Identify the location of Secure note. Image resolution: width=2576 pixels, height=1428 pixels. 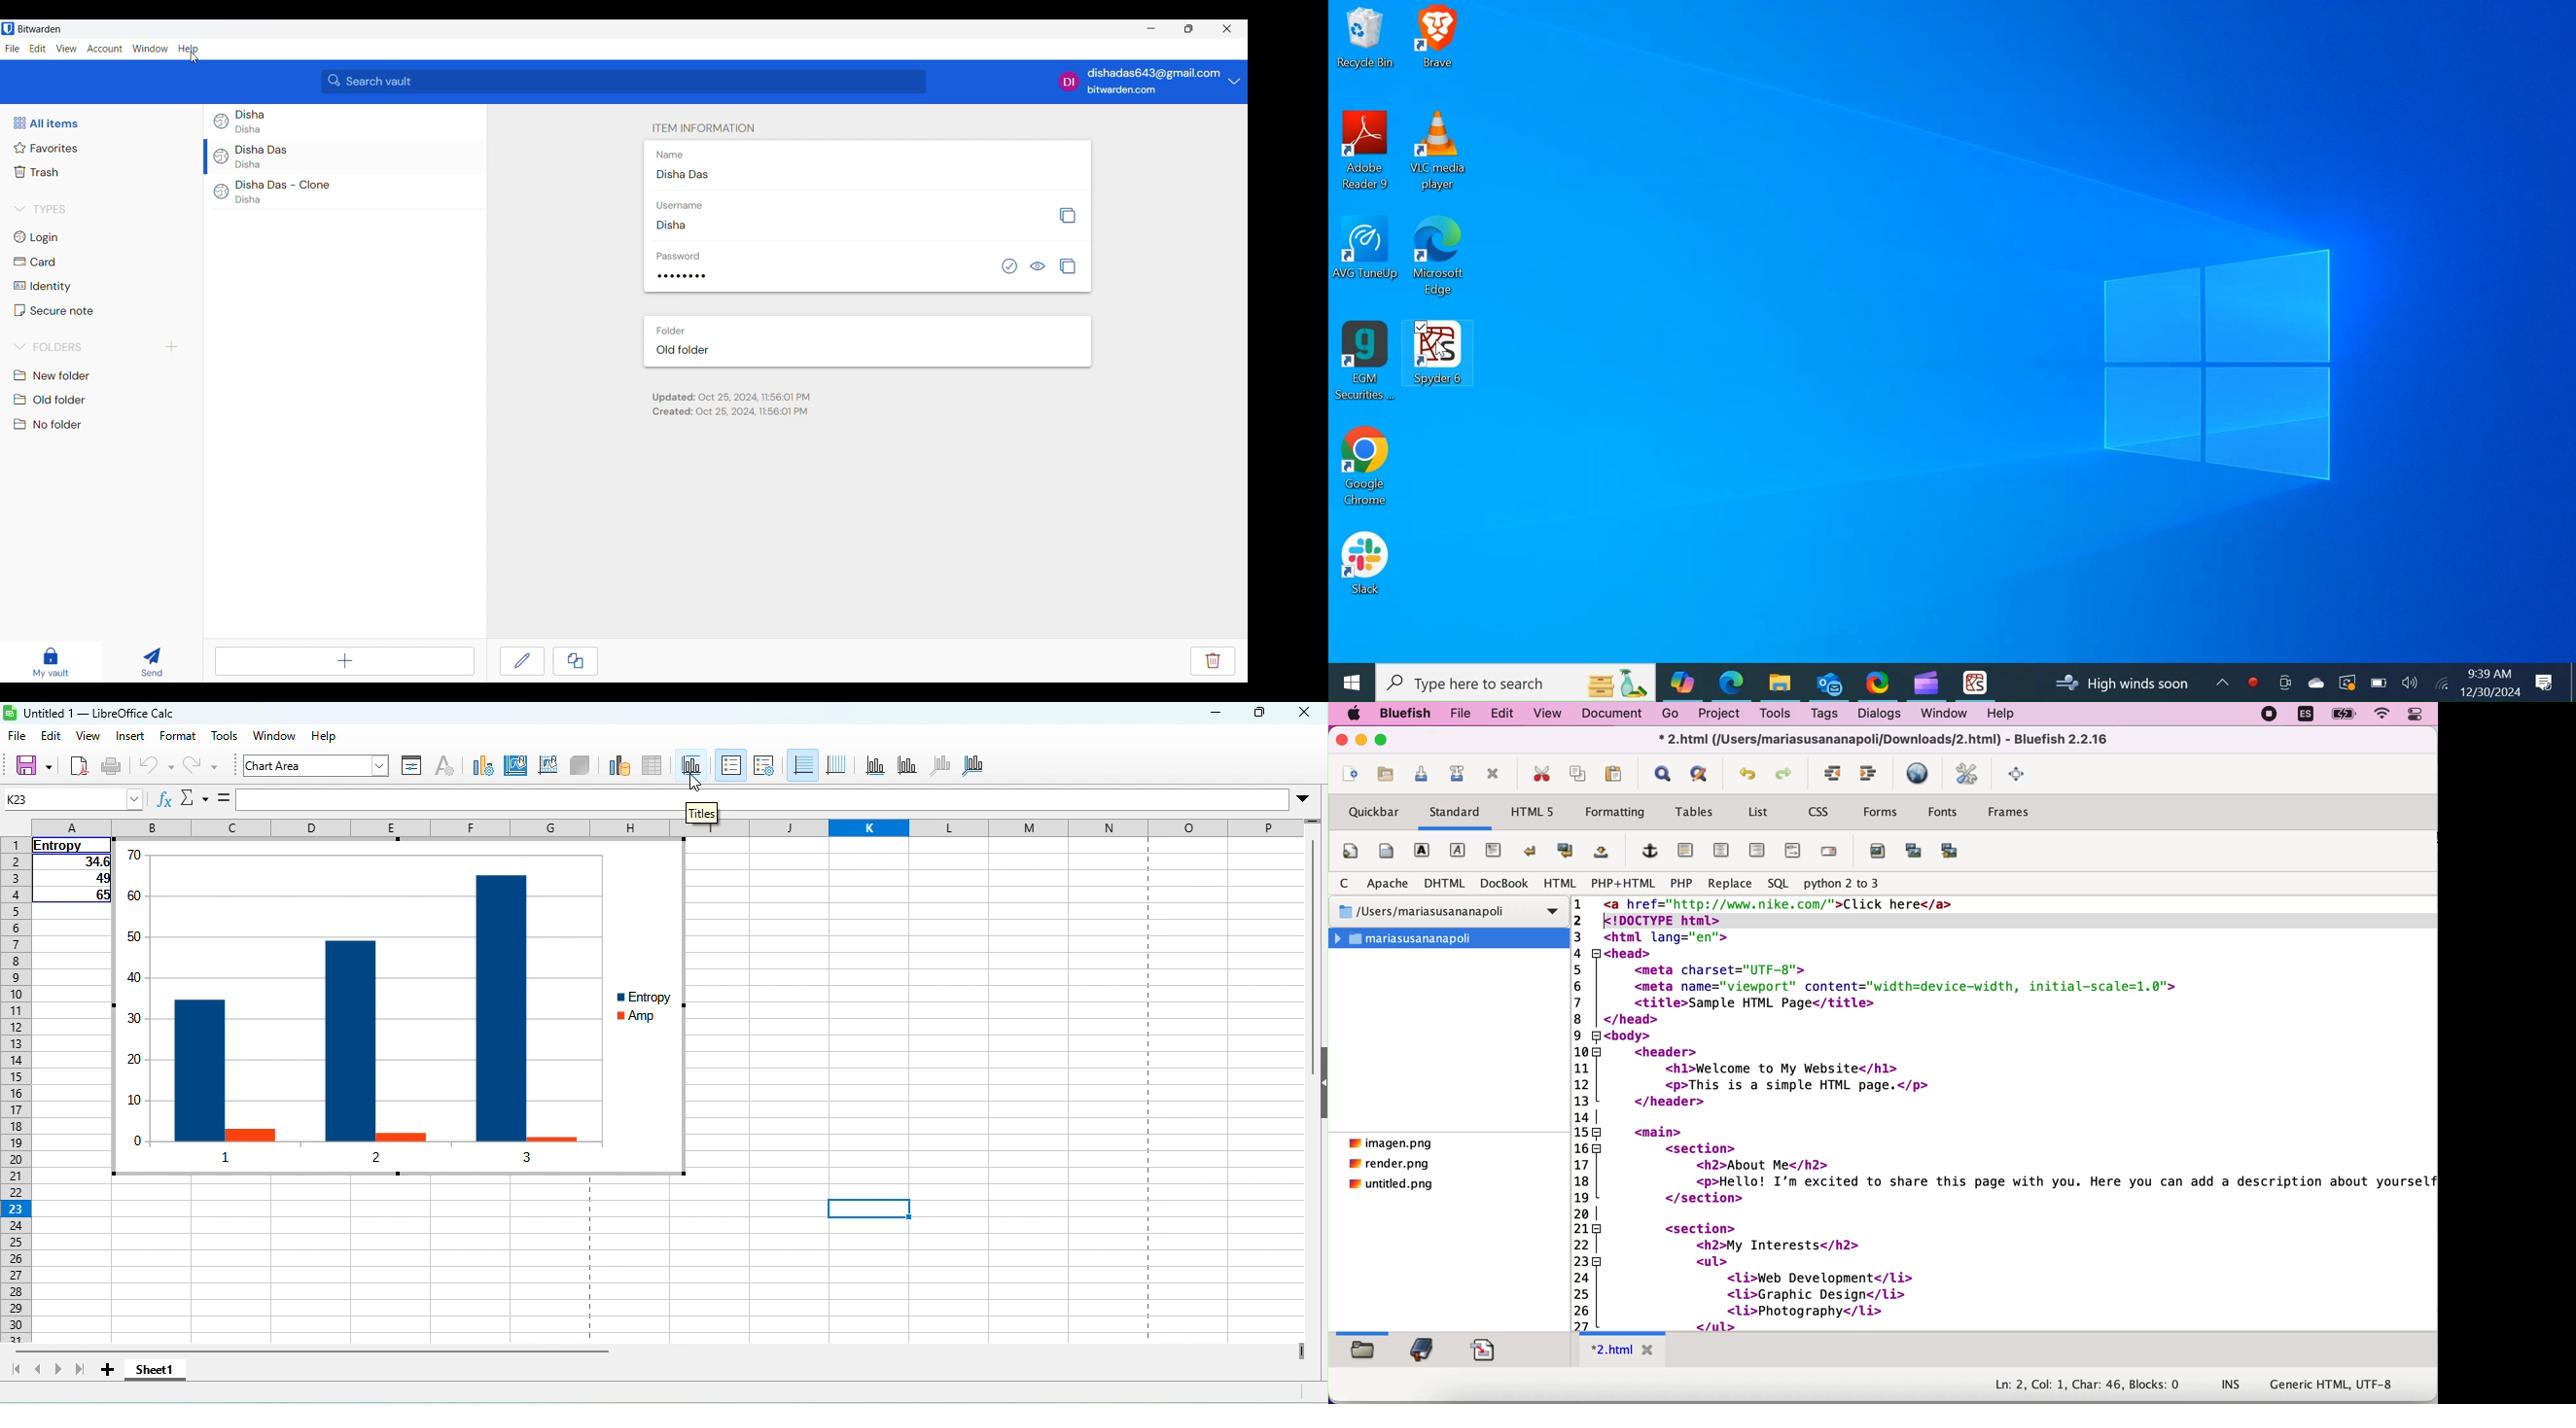
(54, 310).